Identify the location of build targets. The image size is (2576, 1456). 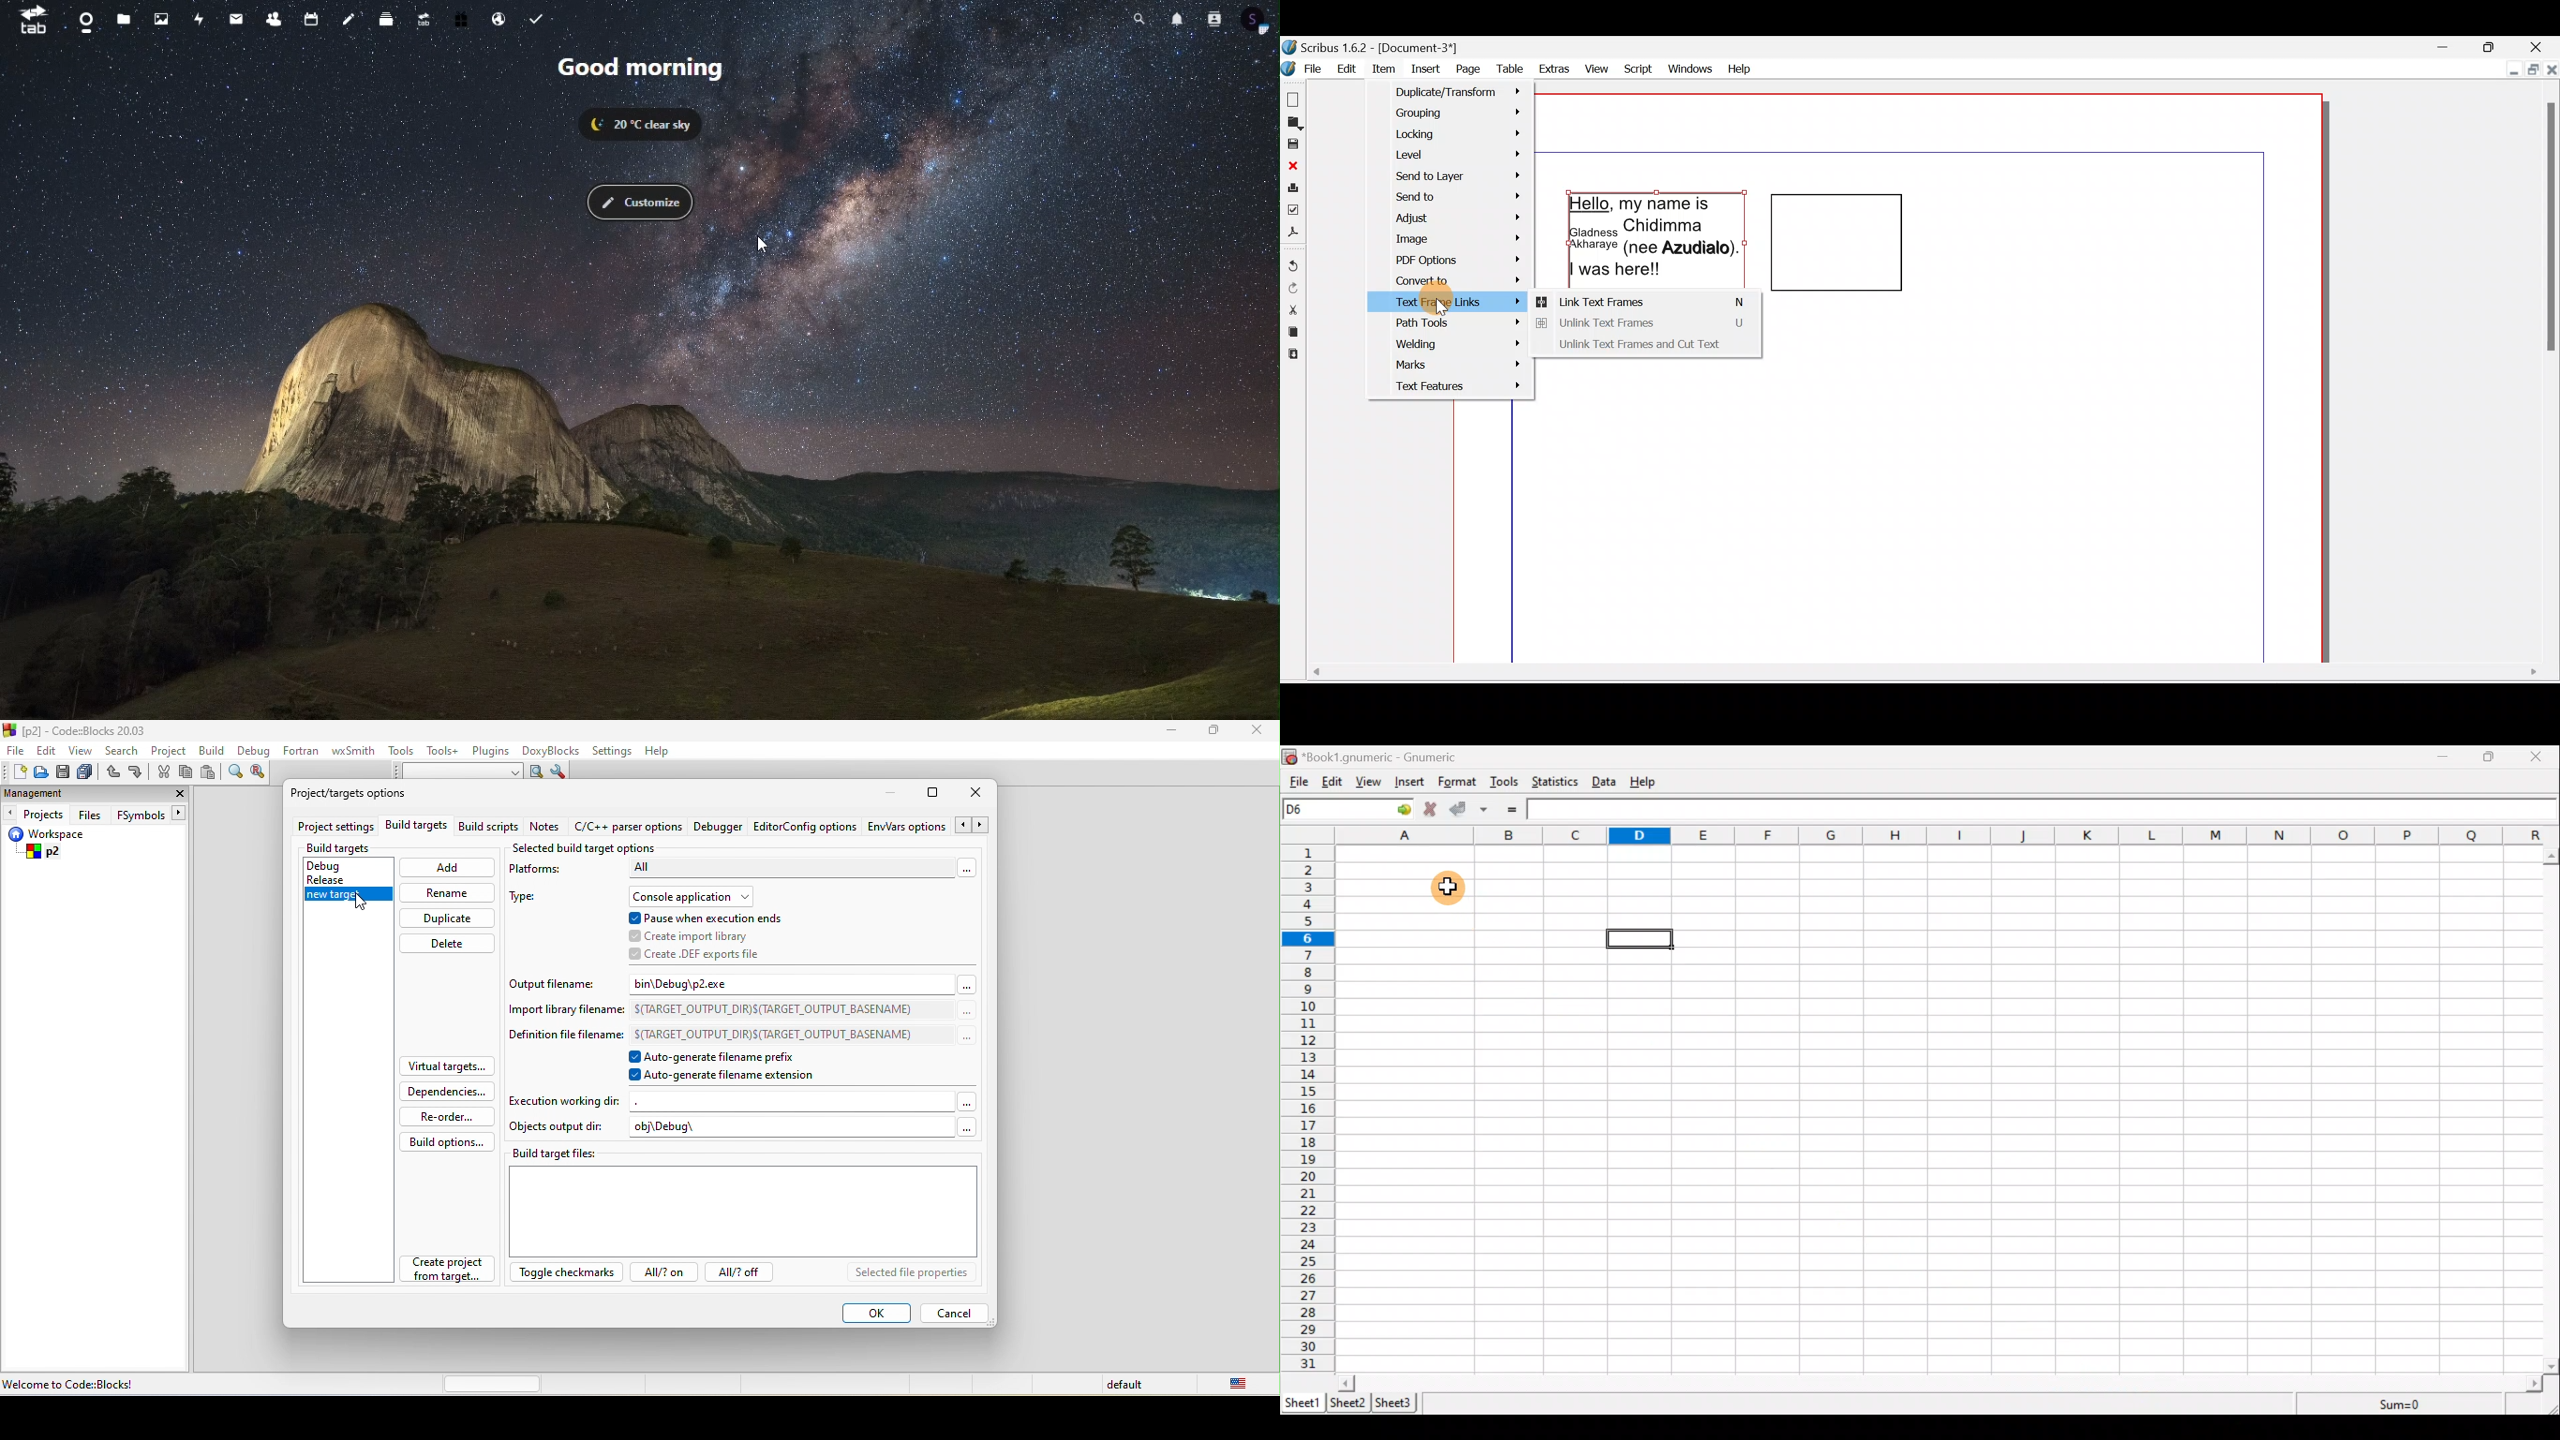
(416, 829).